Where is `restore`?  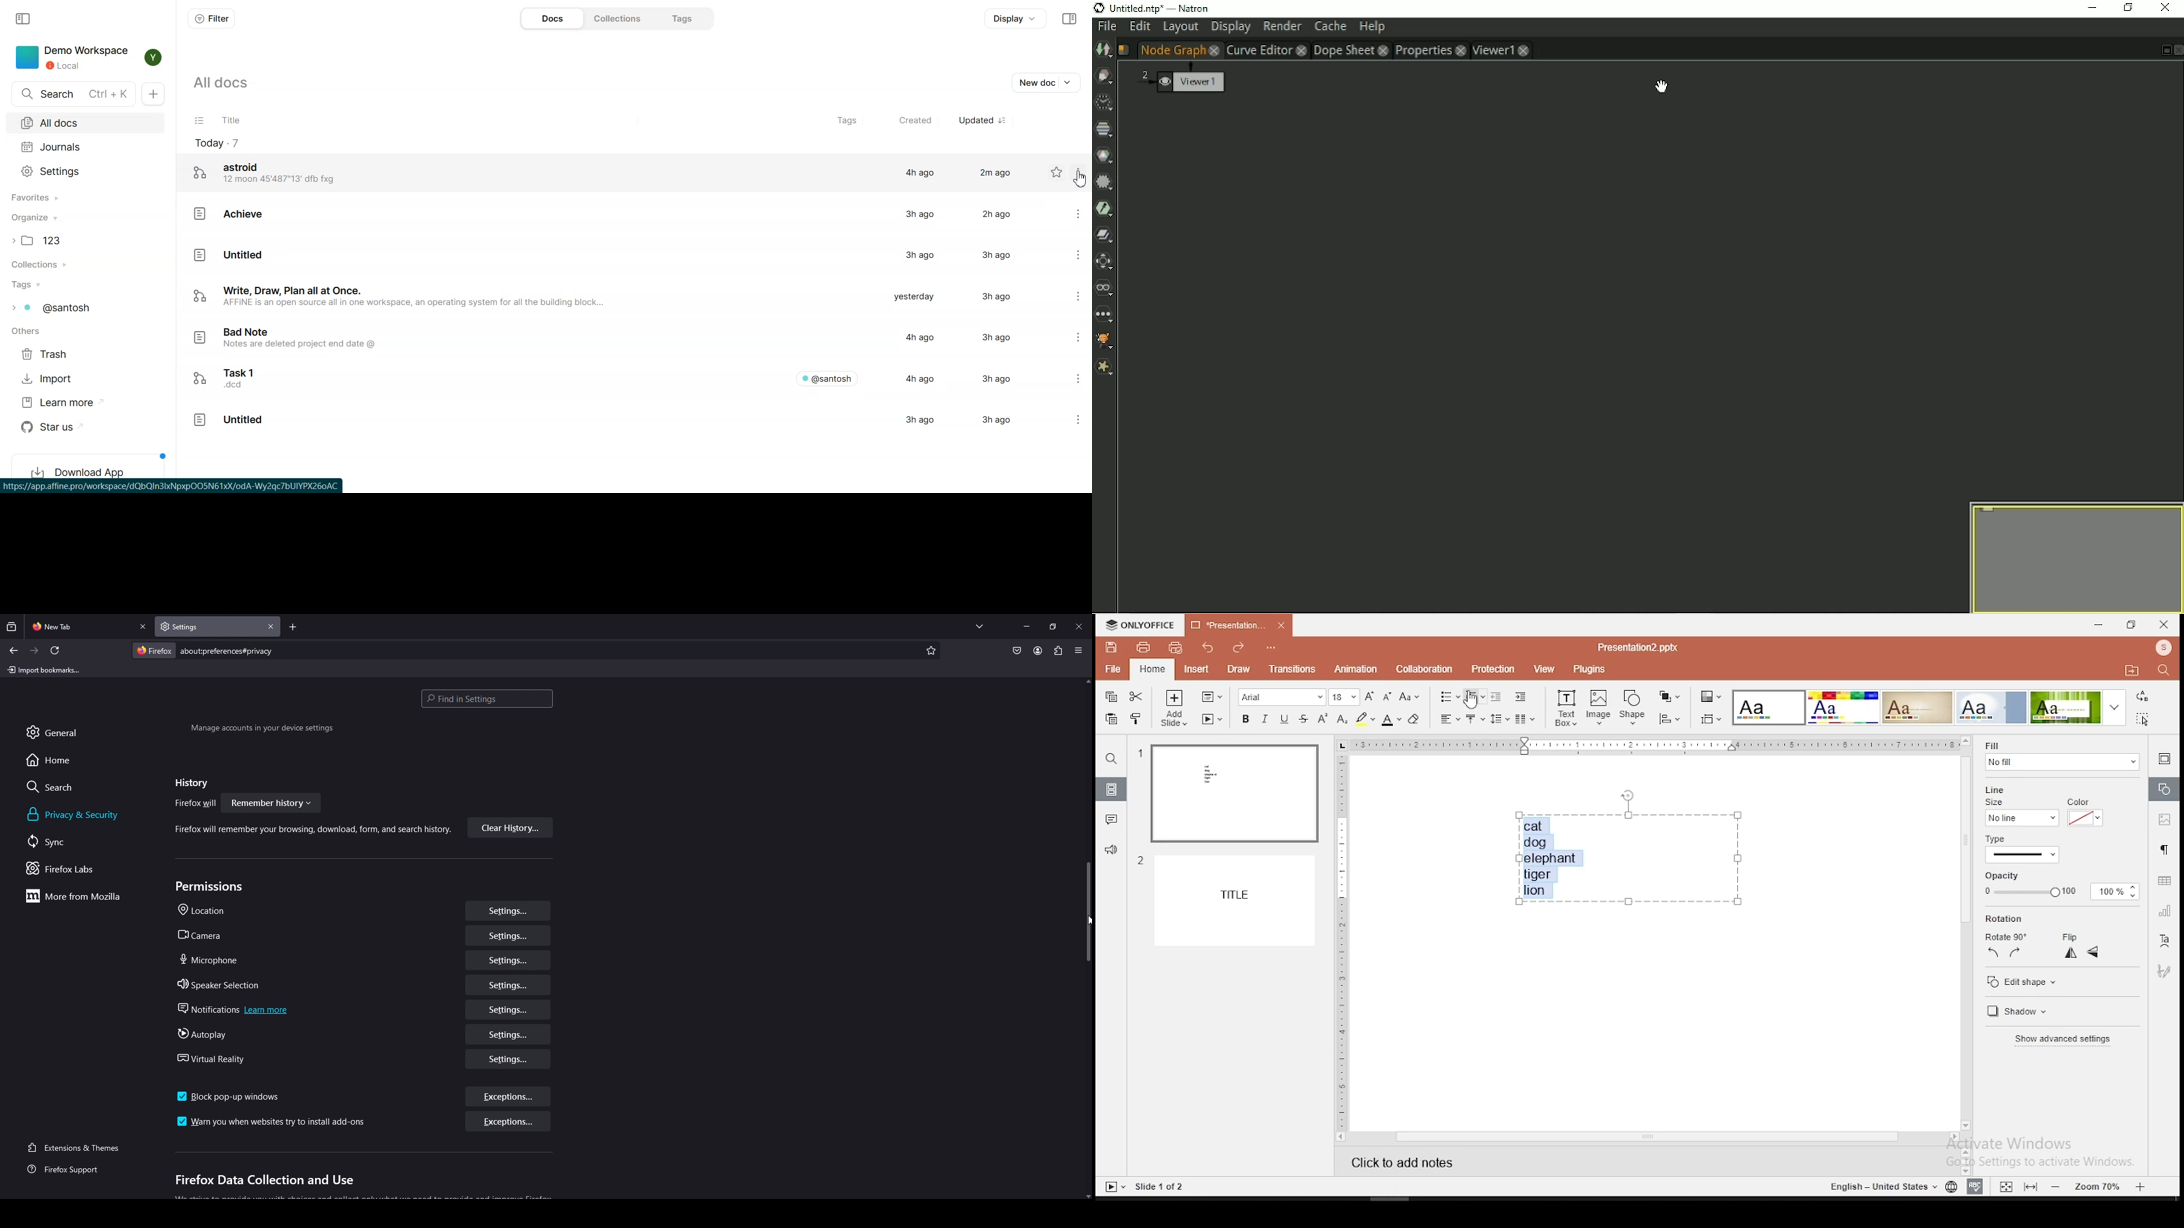
restore is located at coordinates (2130, 625).